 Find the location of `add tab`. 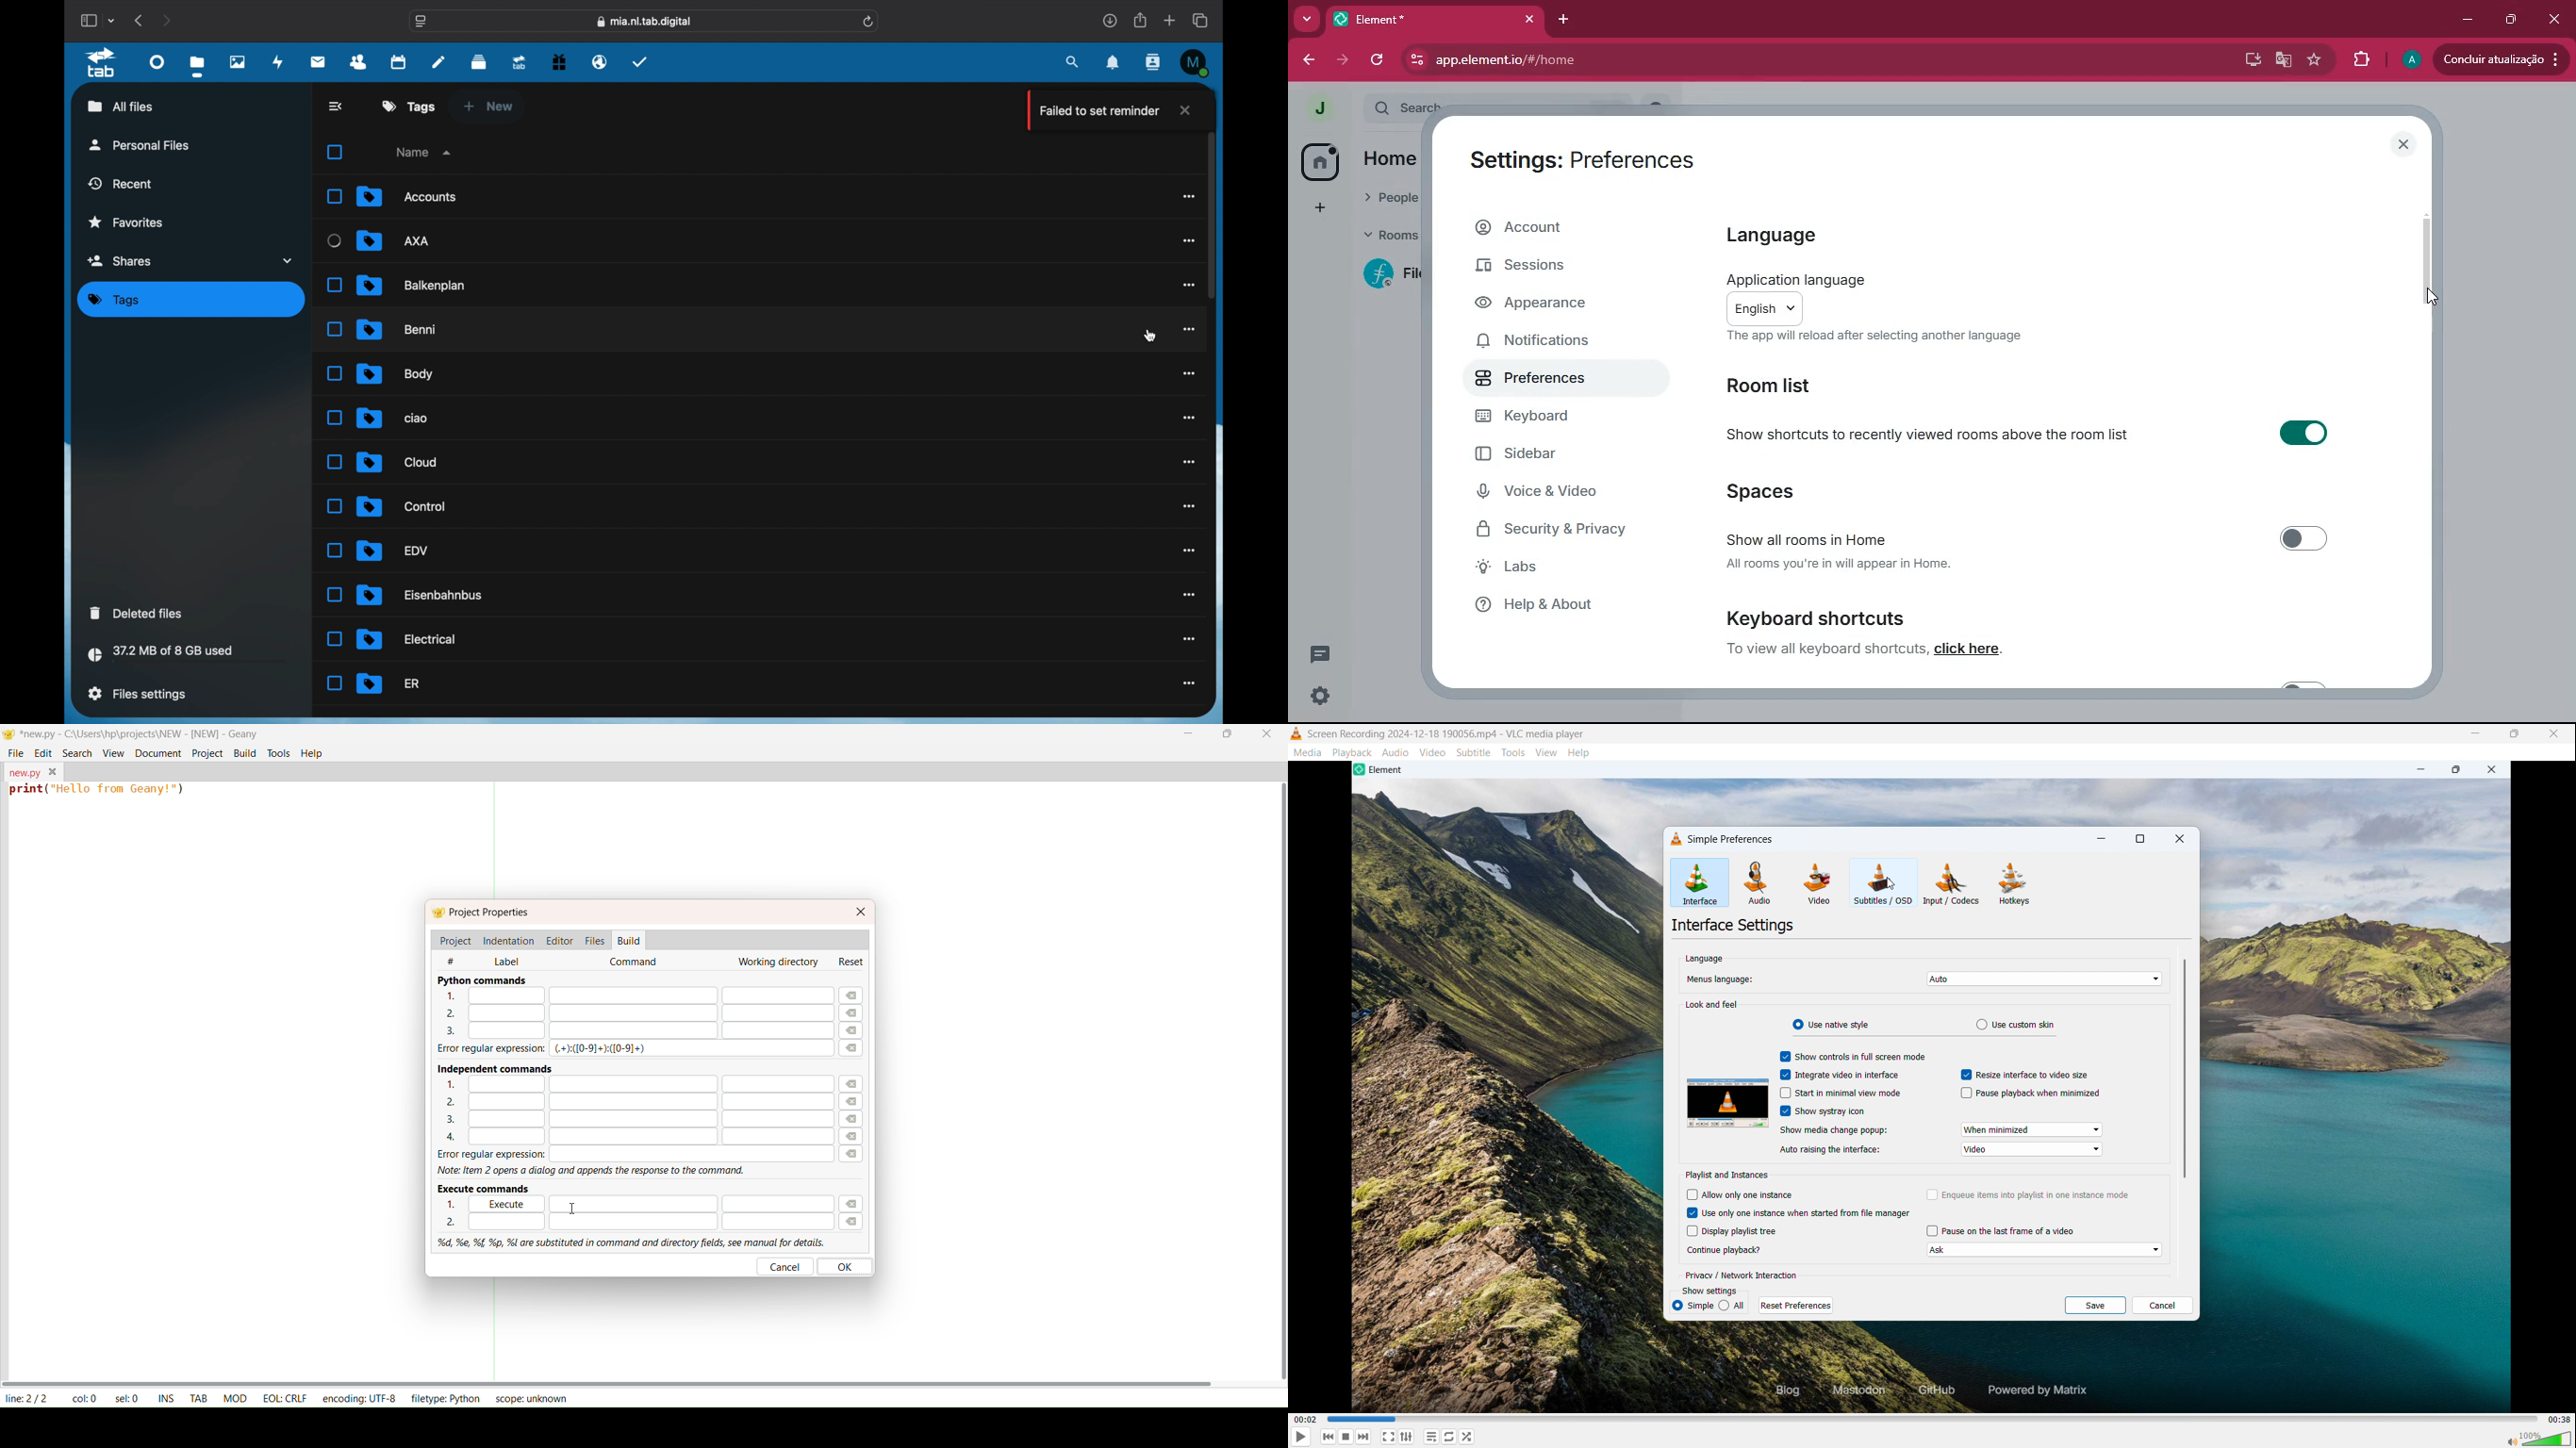

add tab is located at coordinates (1561, 21).